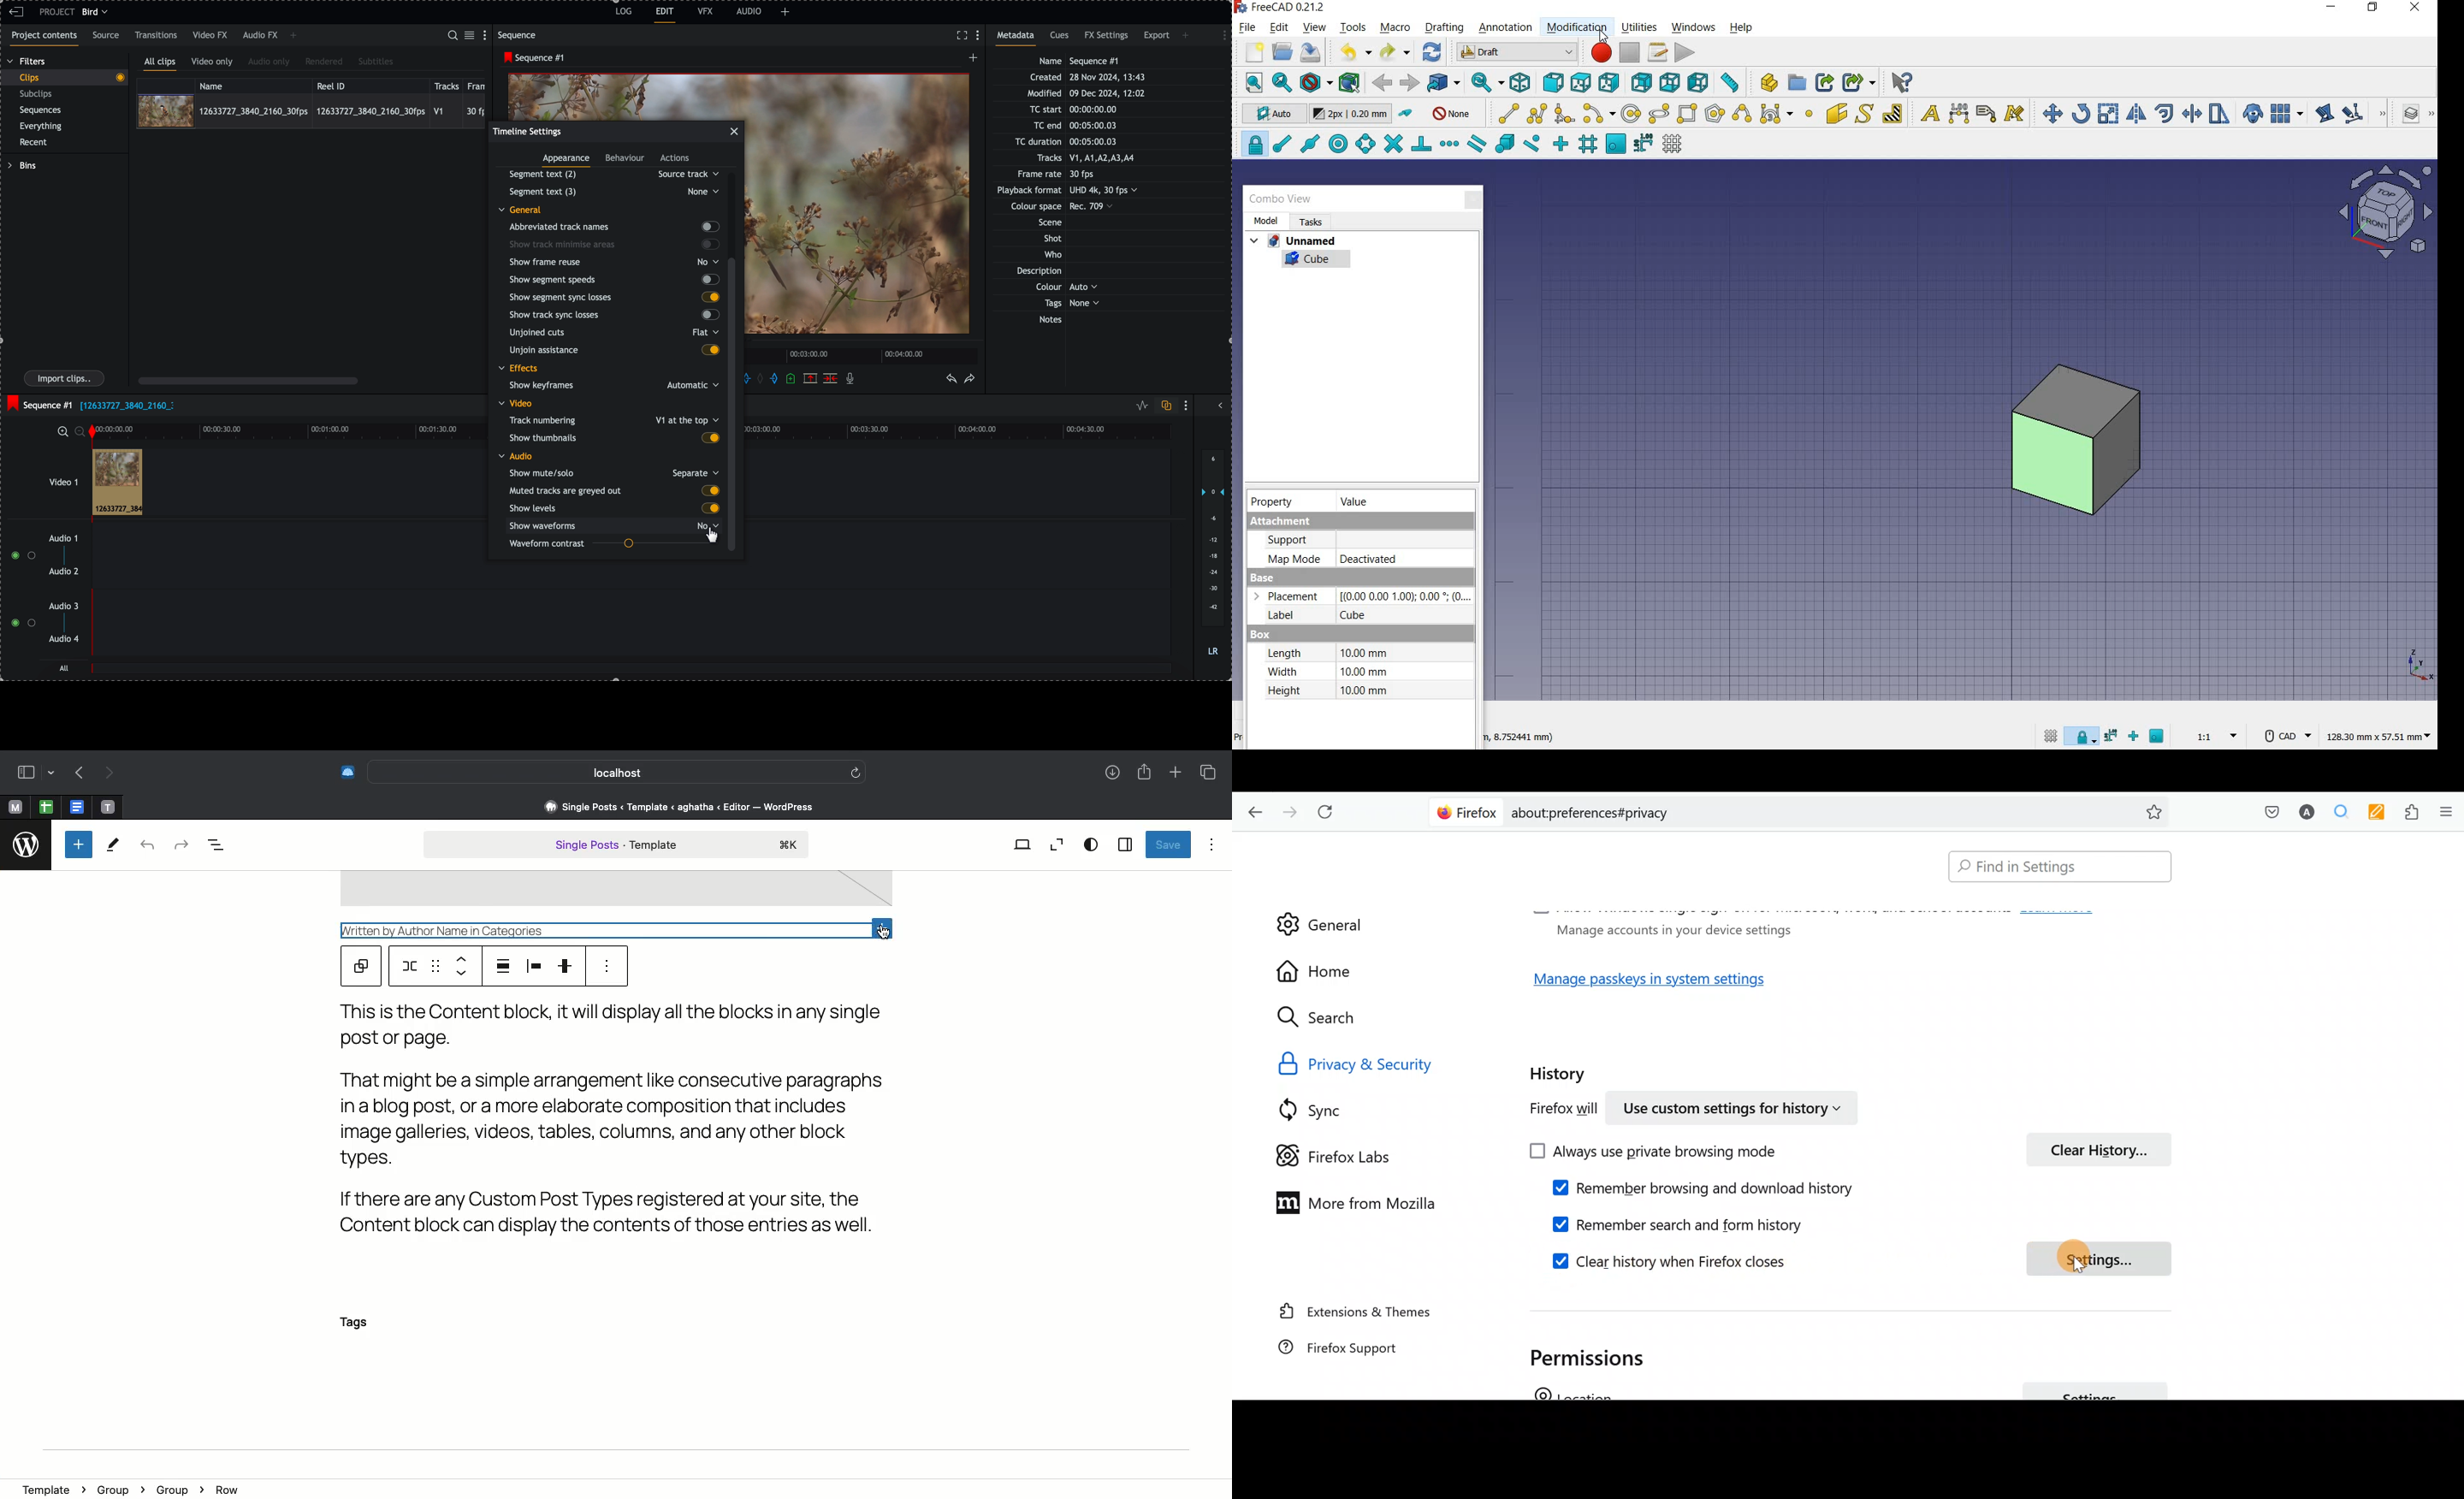 This screenshot has height=1512, width=2464. Describe the element at coordinates (1443, 83) in the screenshot. I see `go to linked objects` at that location.